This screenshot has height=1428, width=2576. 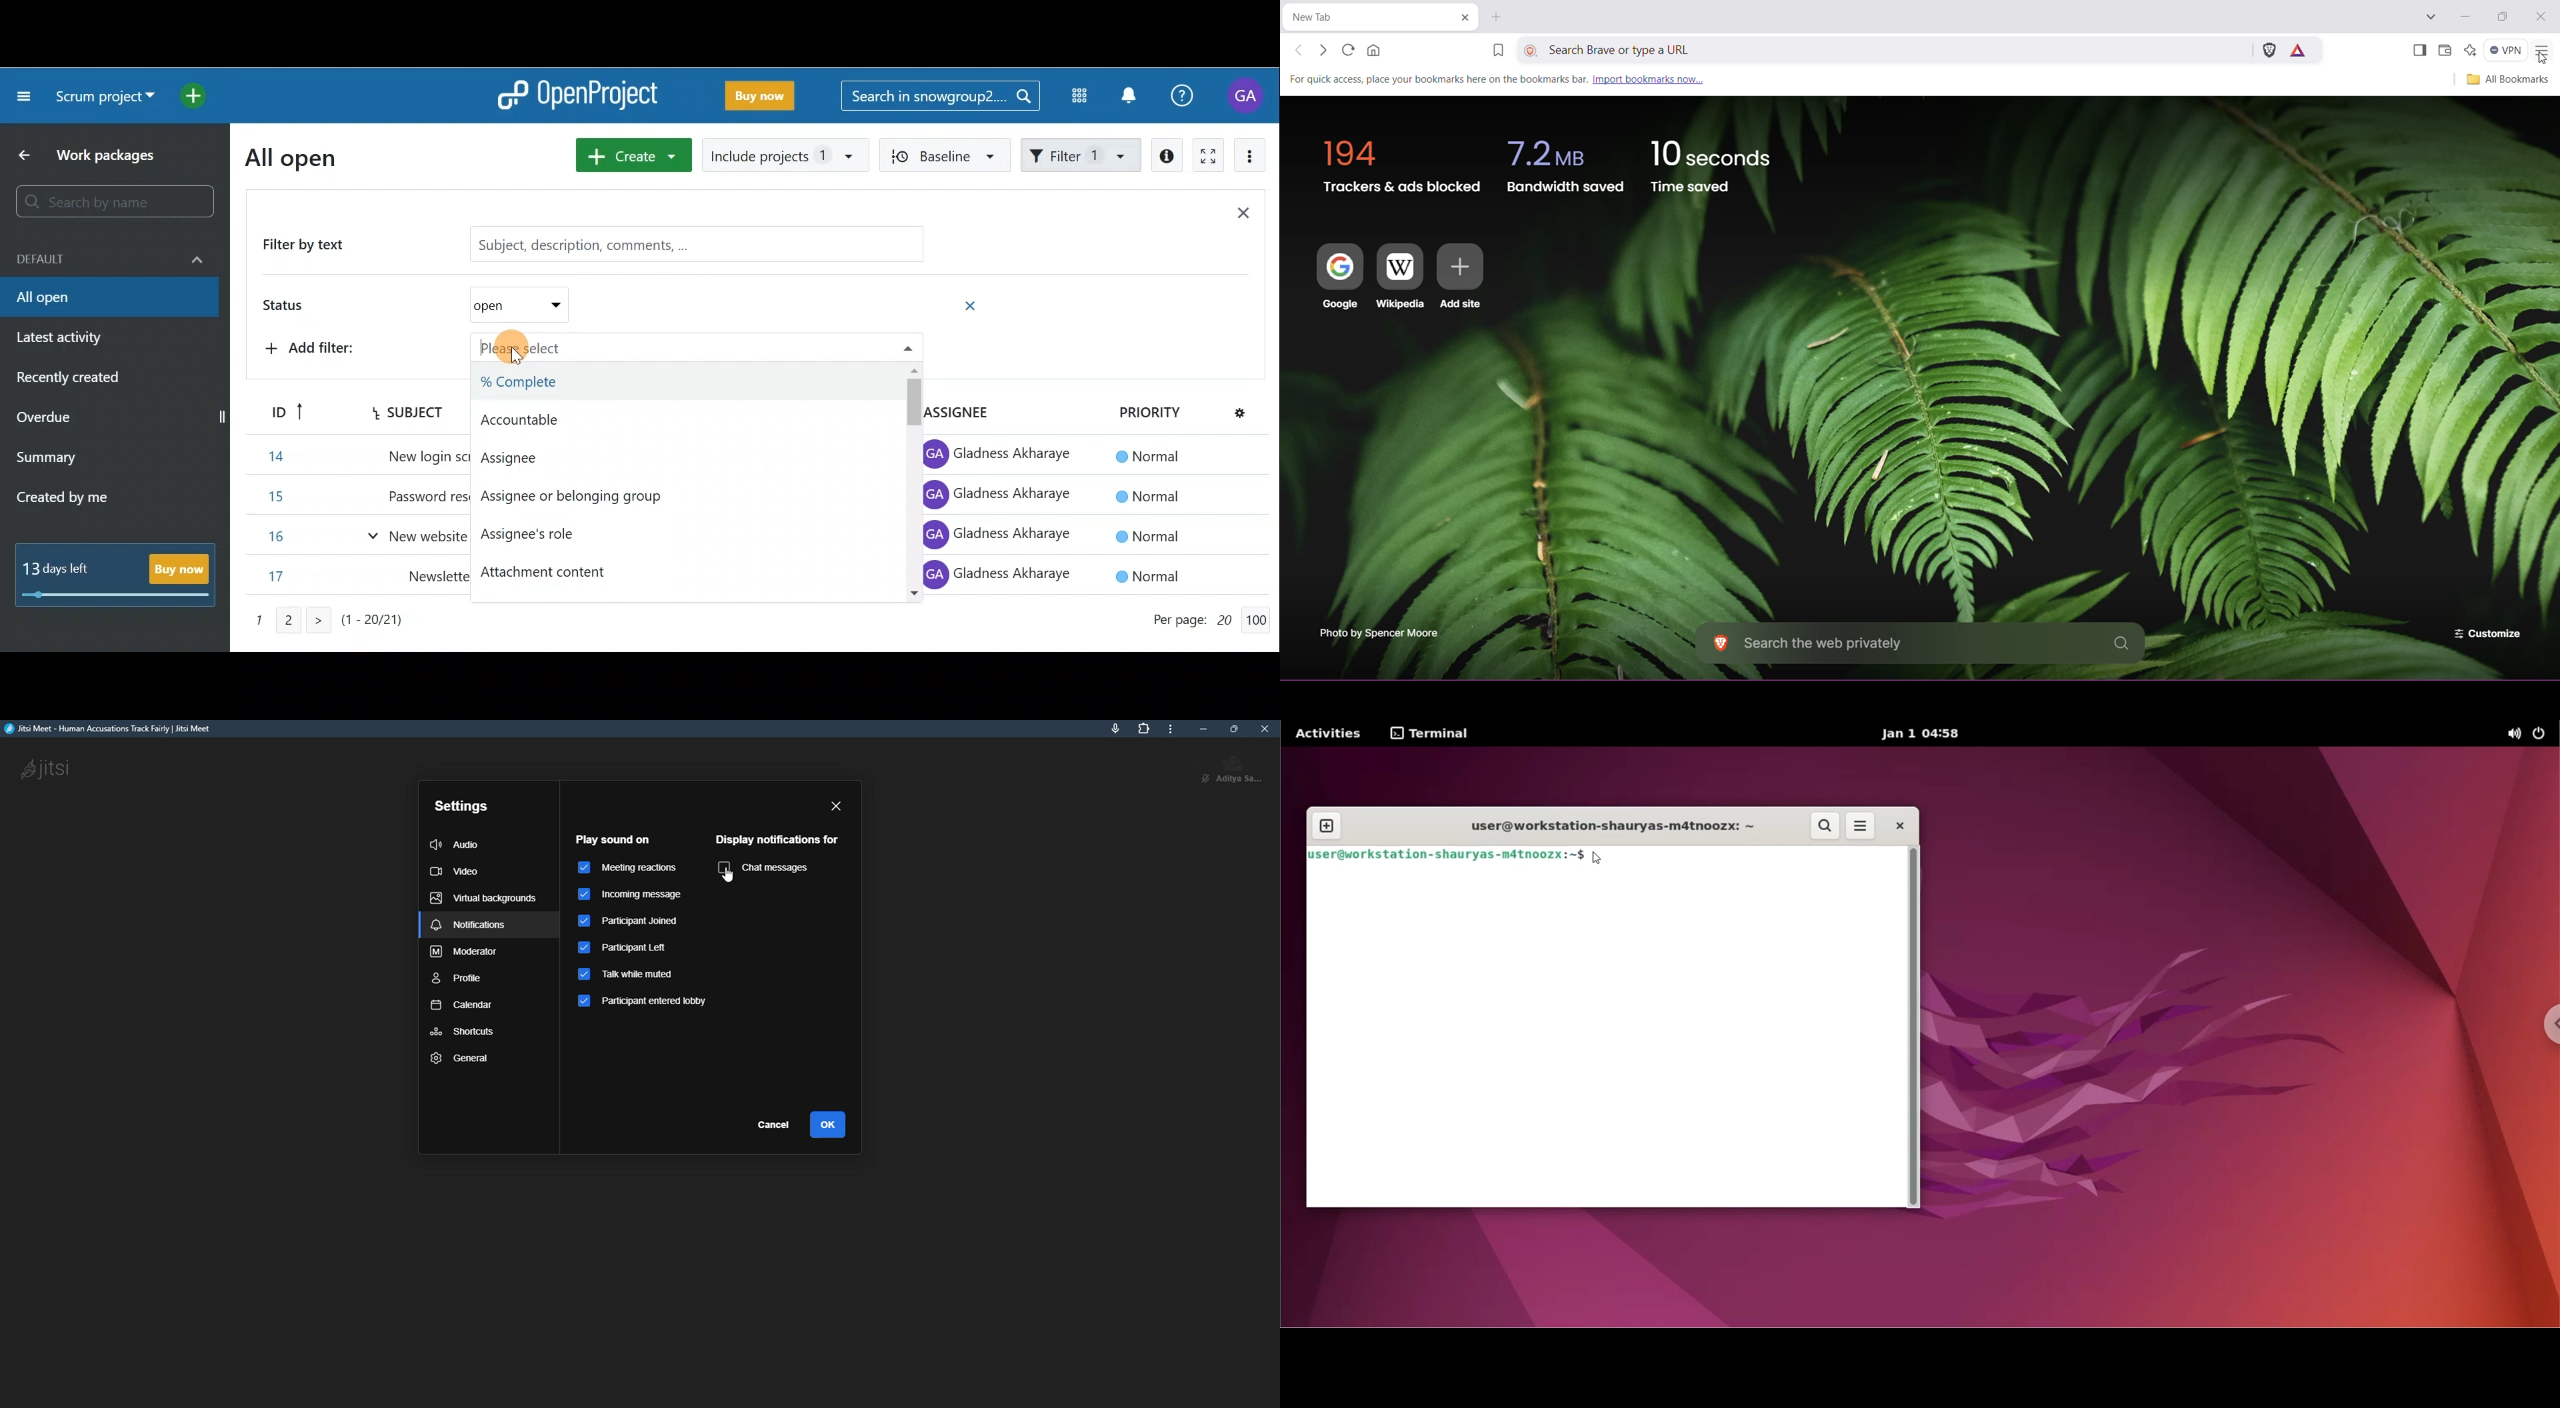 I want to click on Jan 1 04:58, so click(x=1923, y=735).